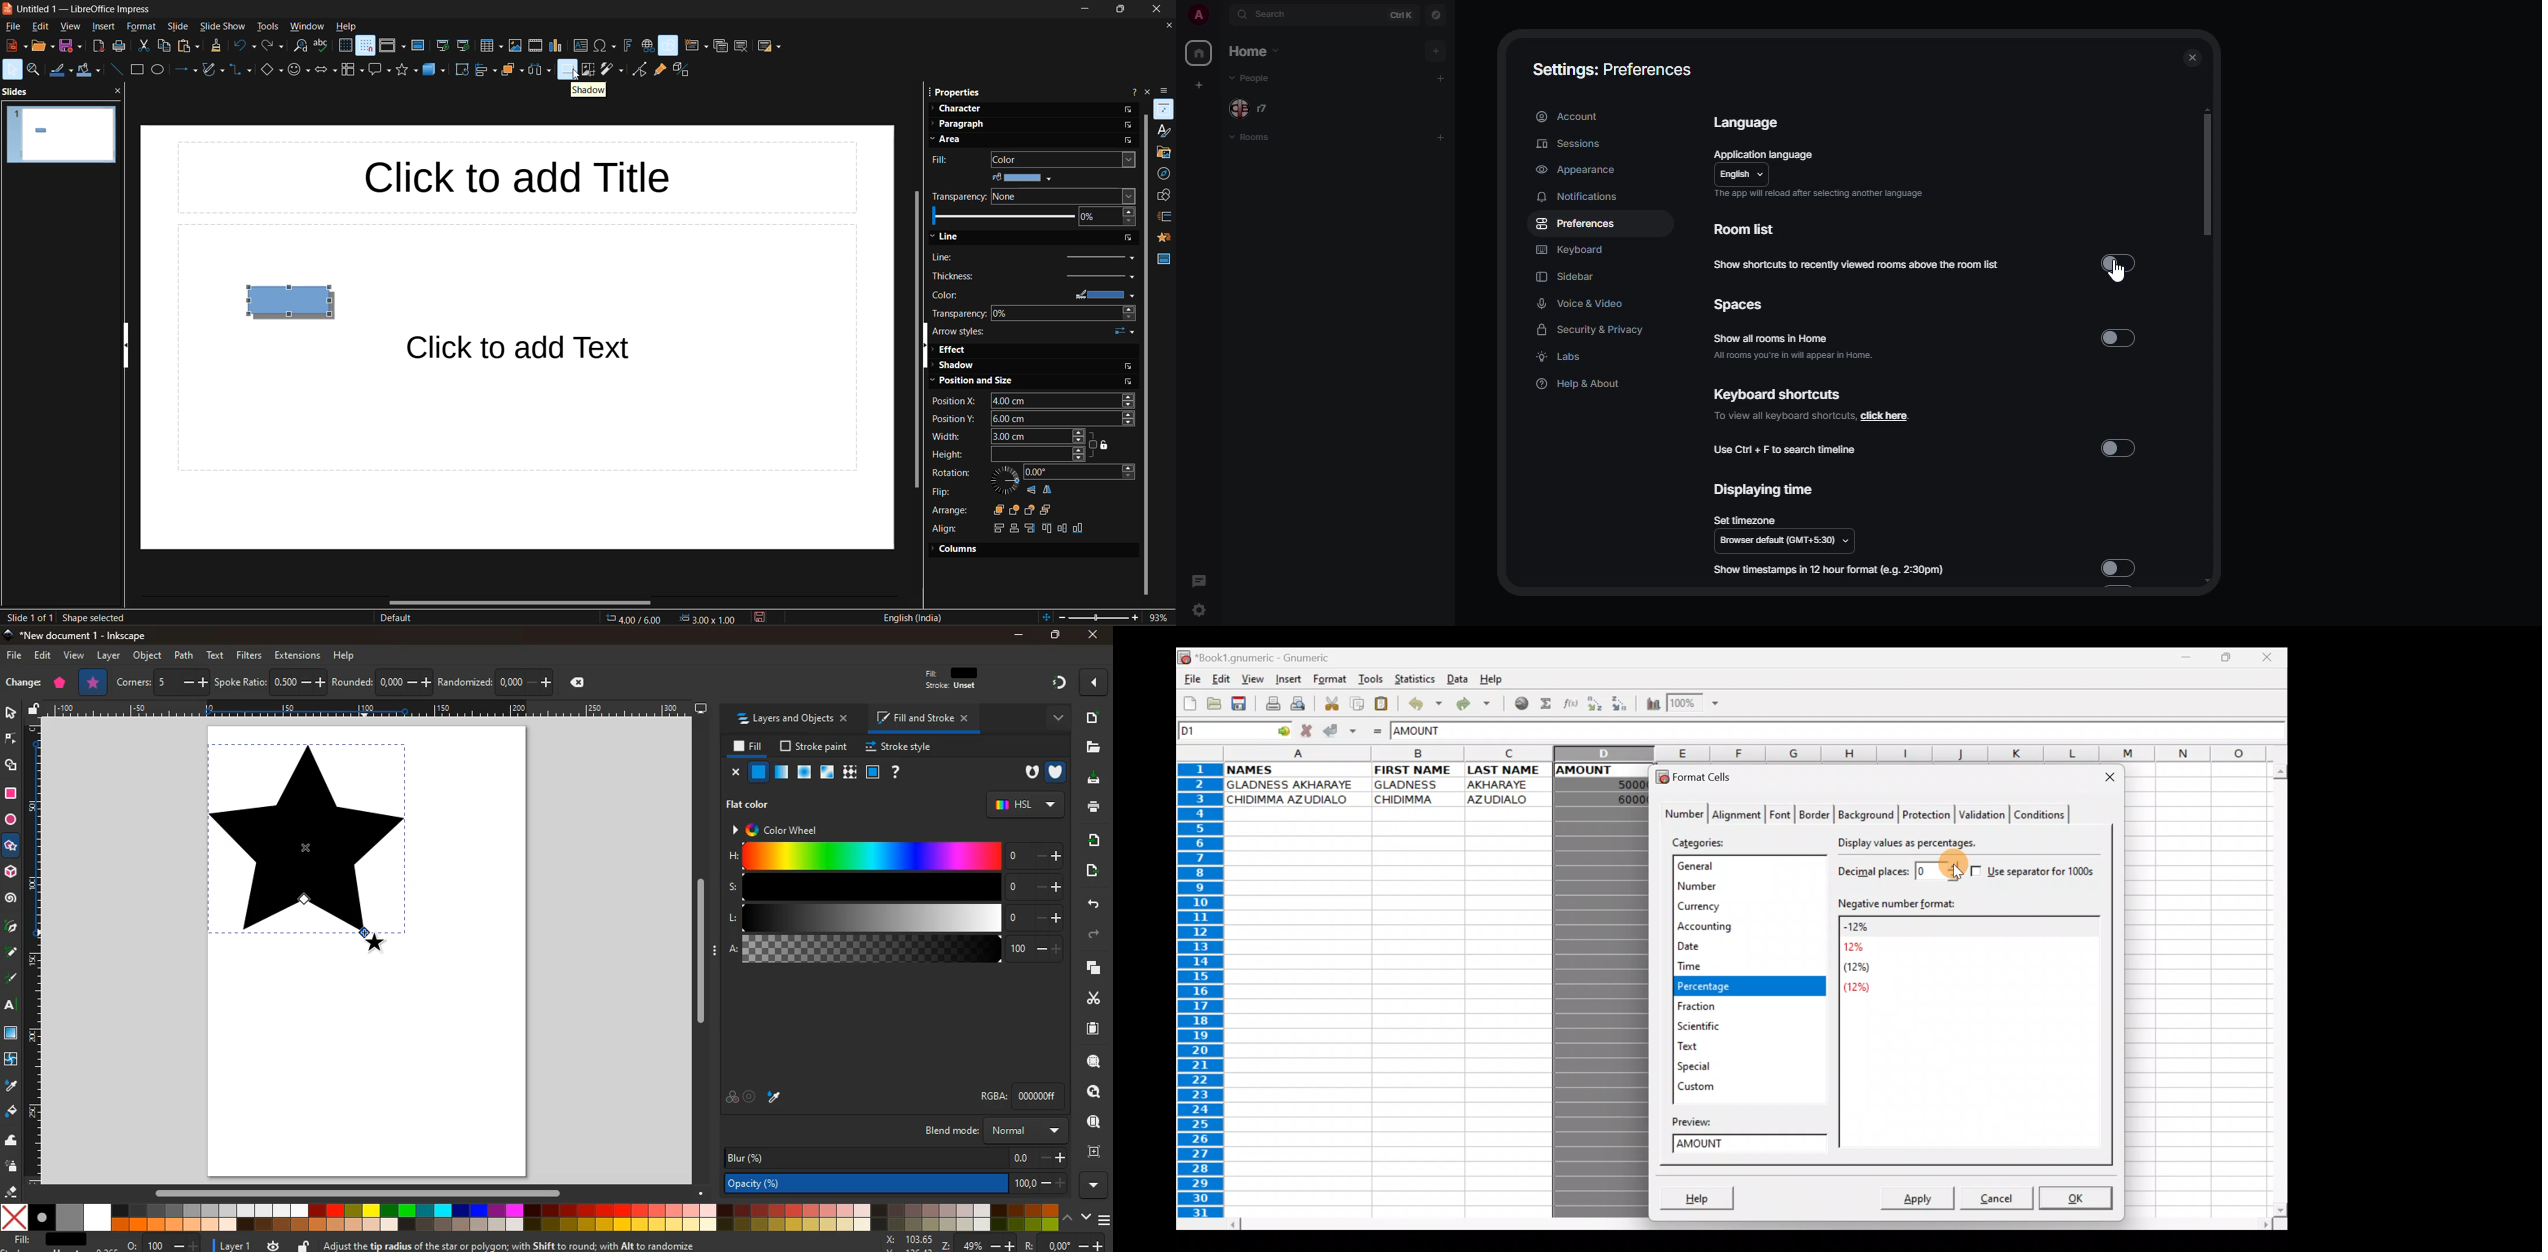  Describe the element at coordinates (1154, 10) in the screenshot. I see `close` at that location.